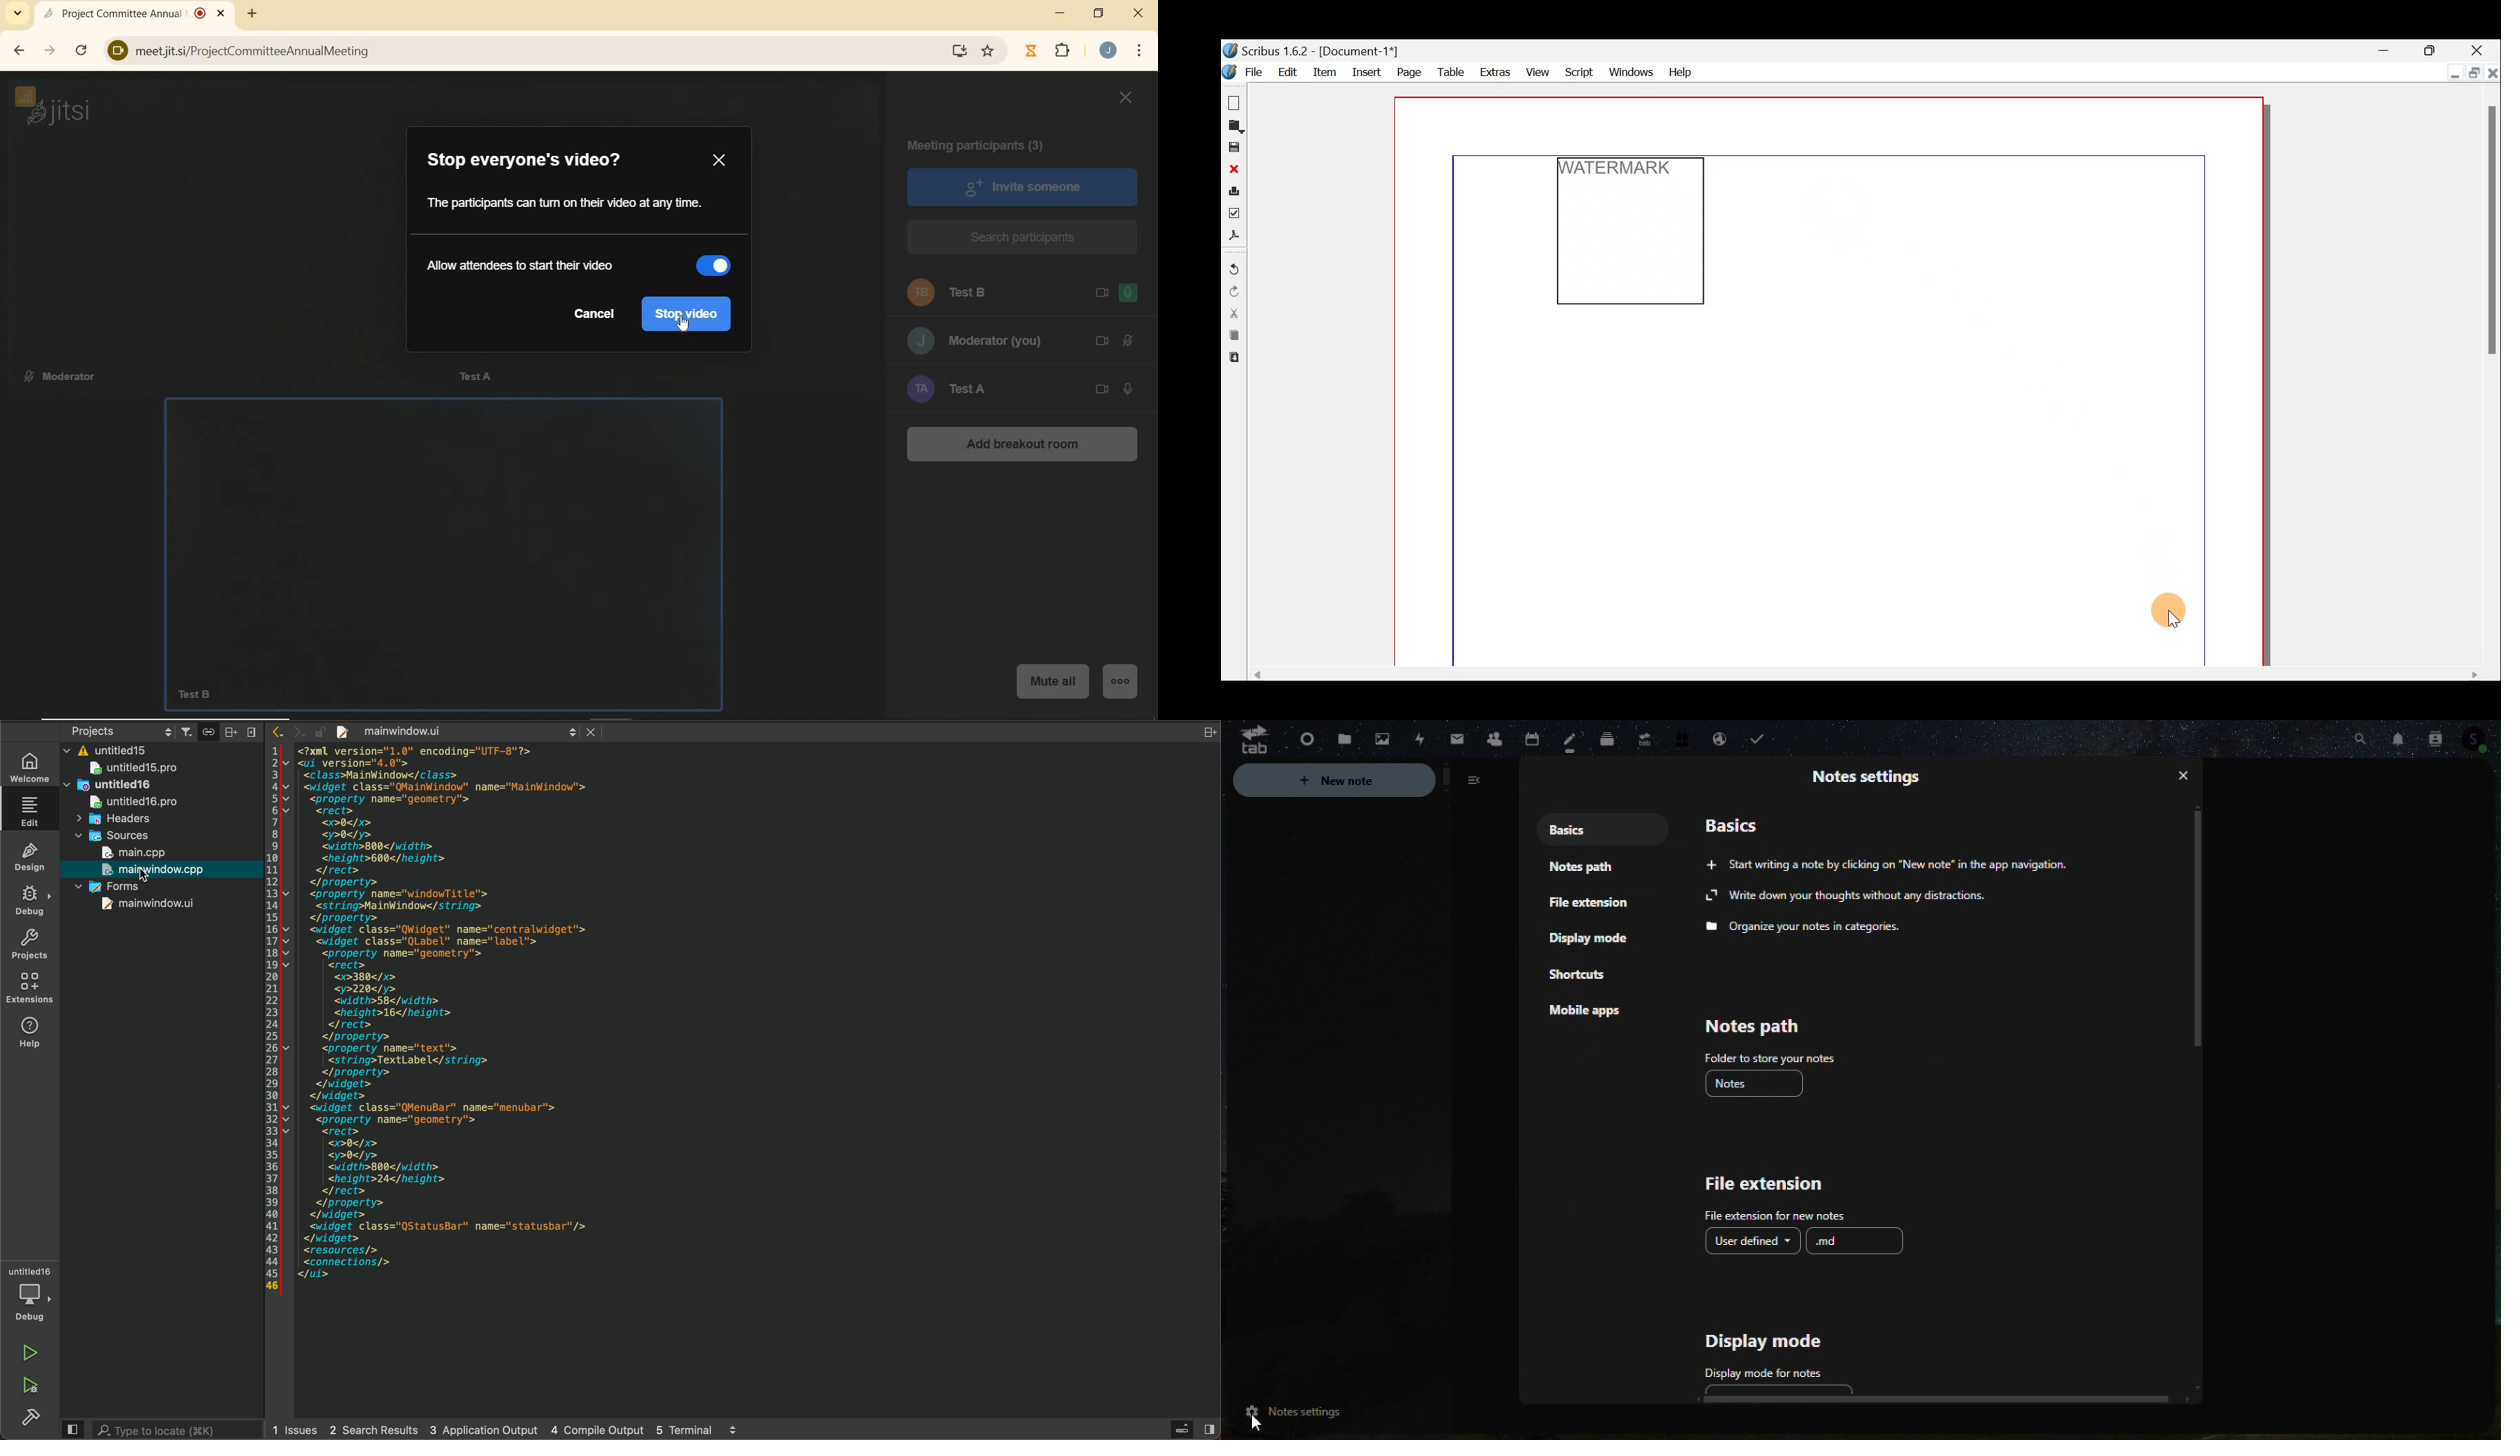 The image size is (2520, 1456). Describe the element at coordinates (1423, 738) in the screenshot. I see `Activity` at that location.